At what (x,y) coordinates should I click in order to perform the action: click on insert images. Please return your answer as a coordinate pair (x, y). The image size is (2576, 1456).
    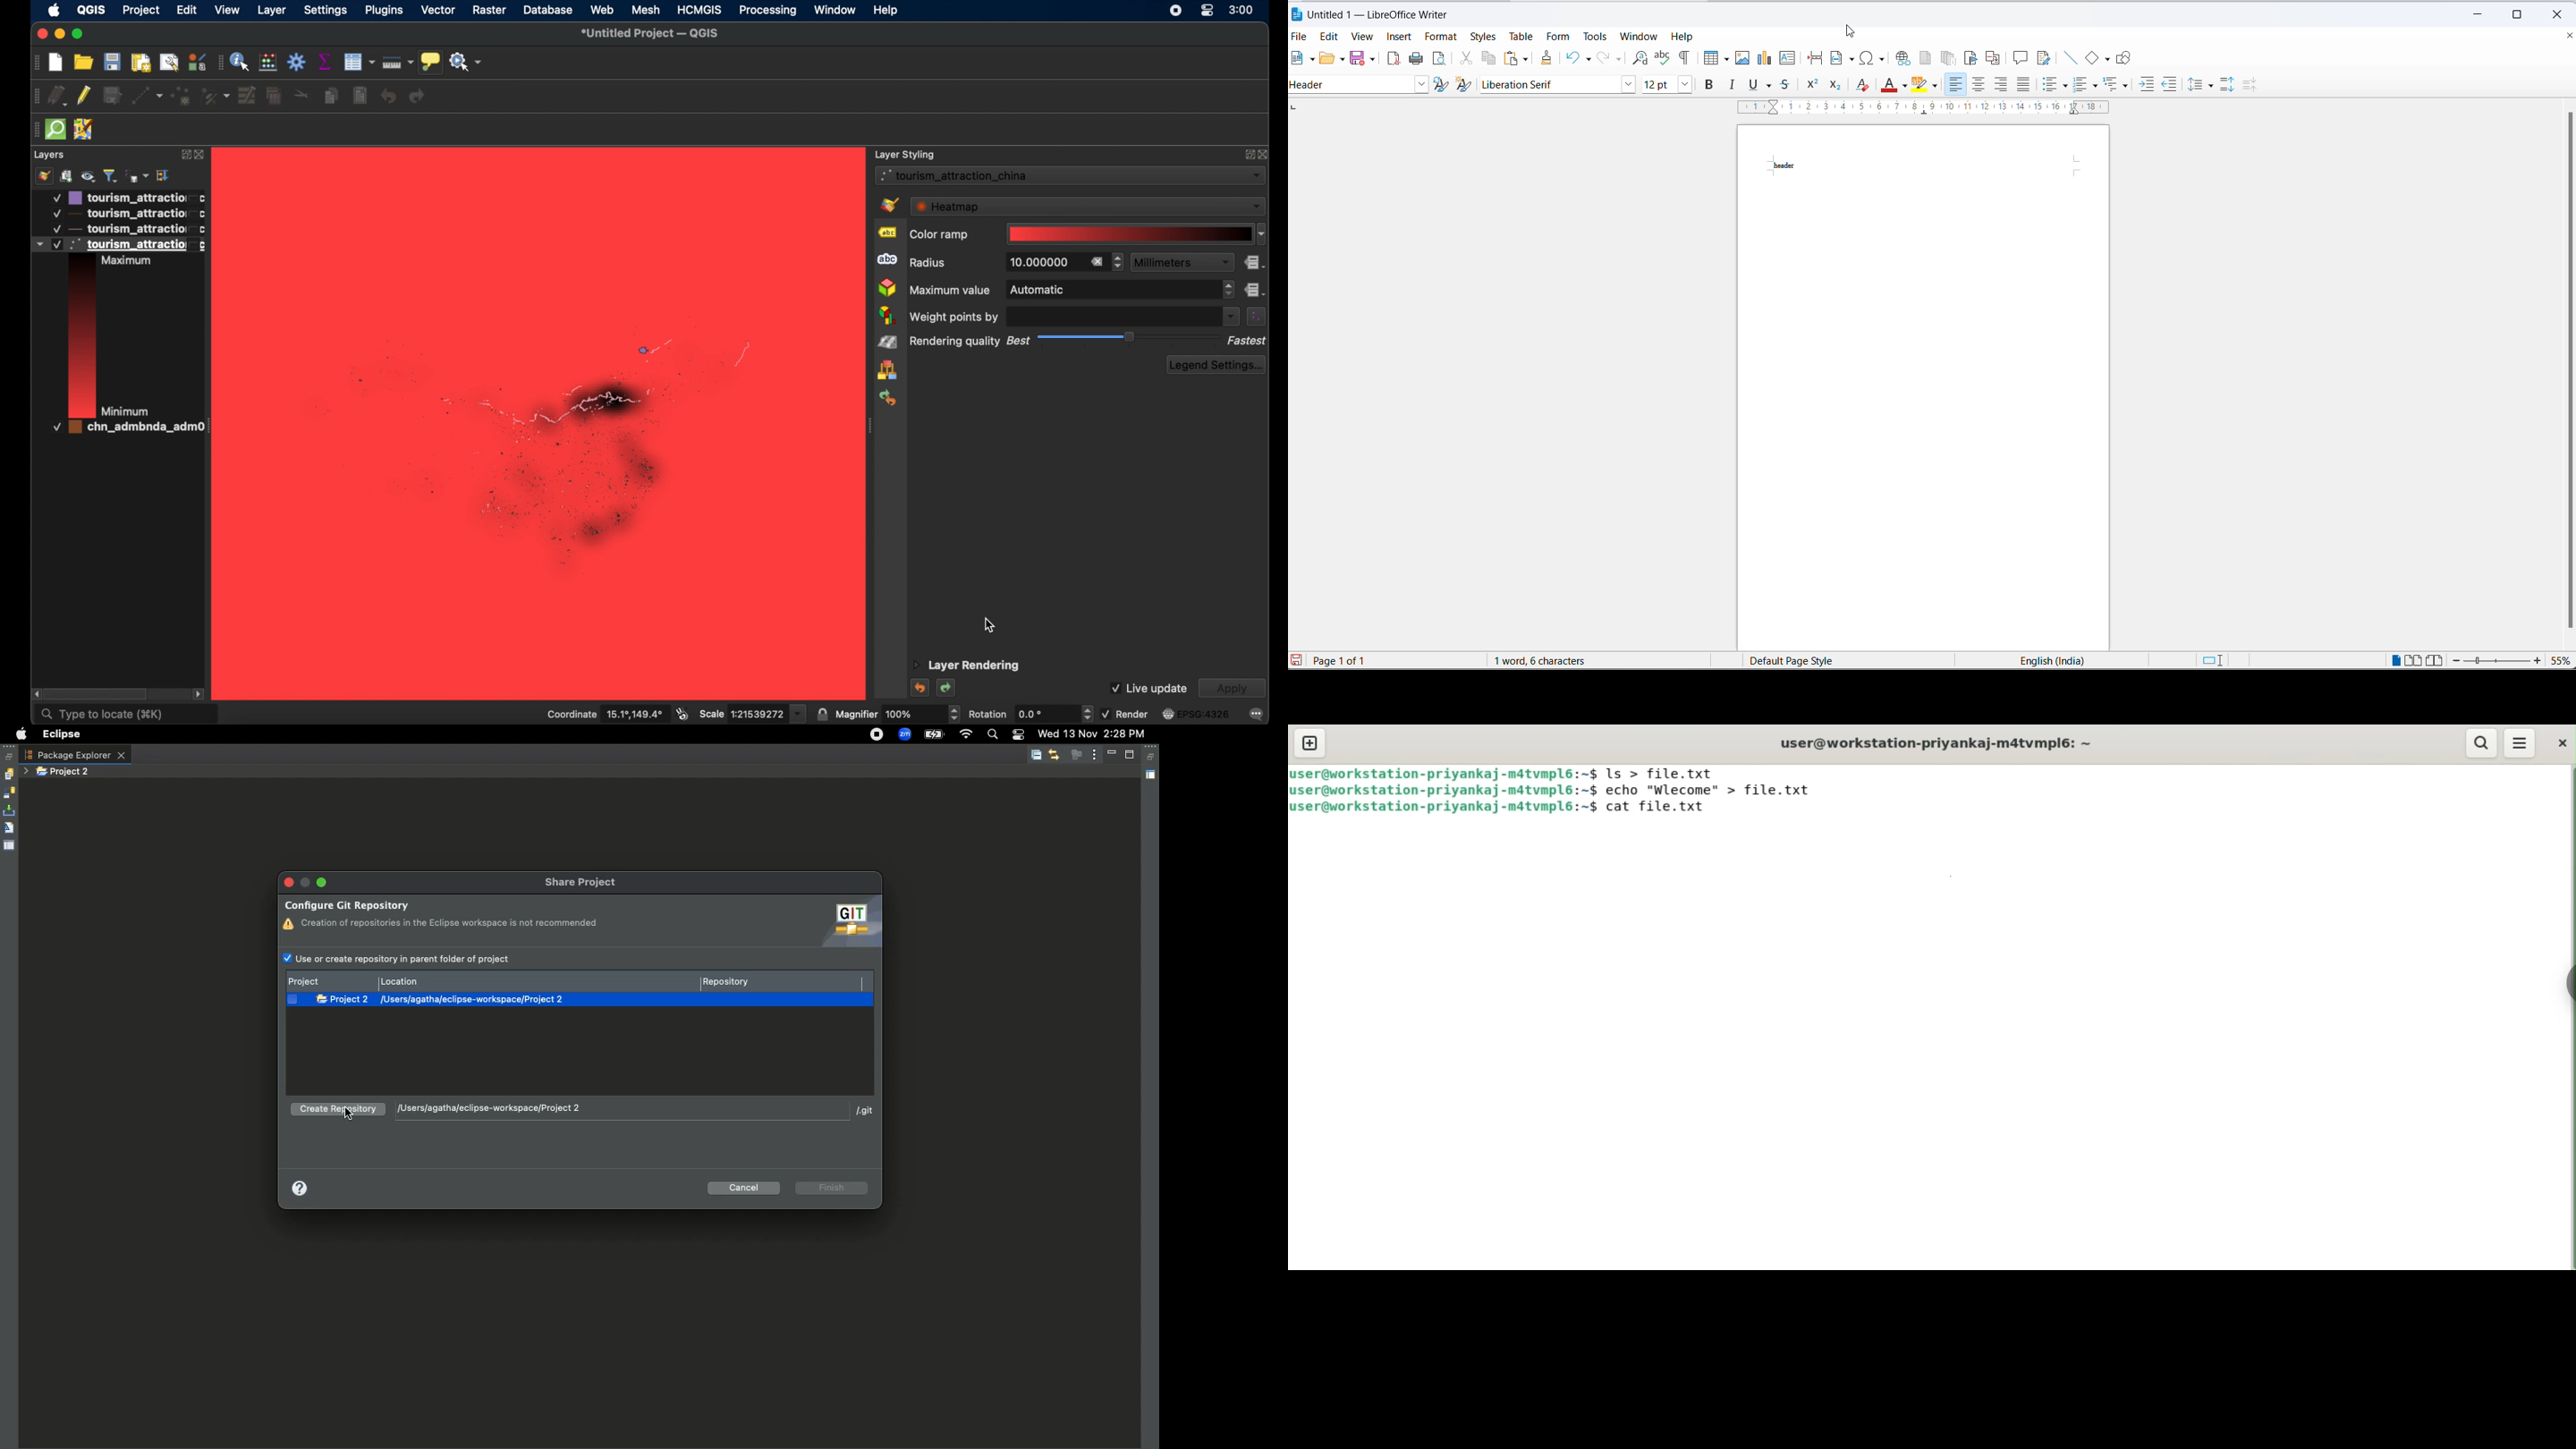
    Looking at the image, I should click on (1743, 58).